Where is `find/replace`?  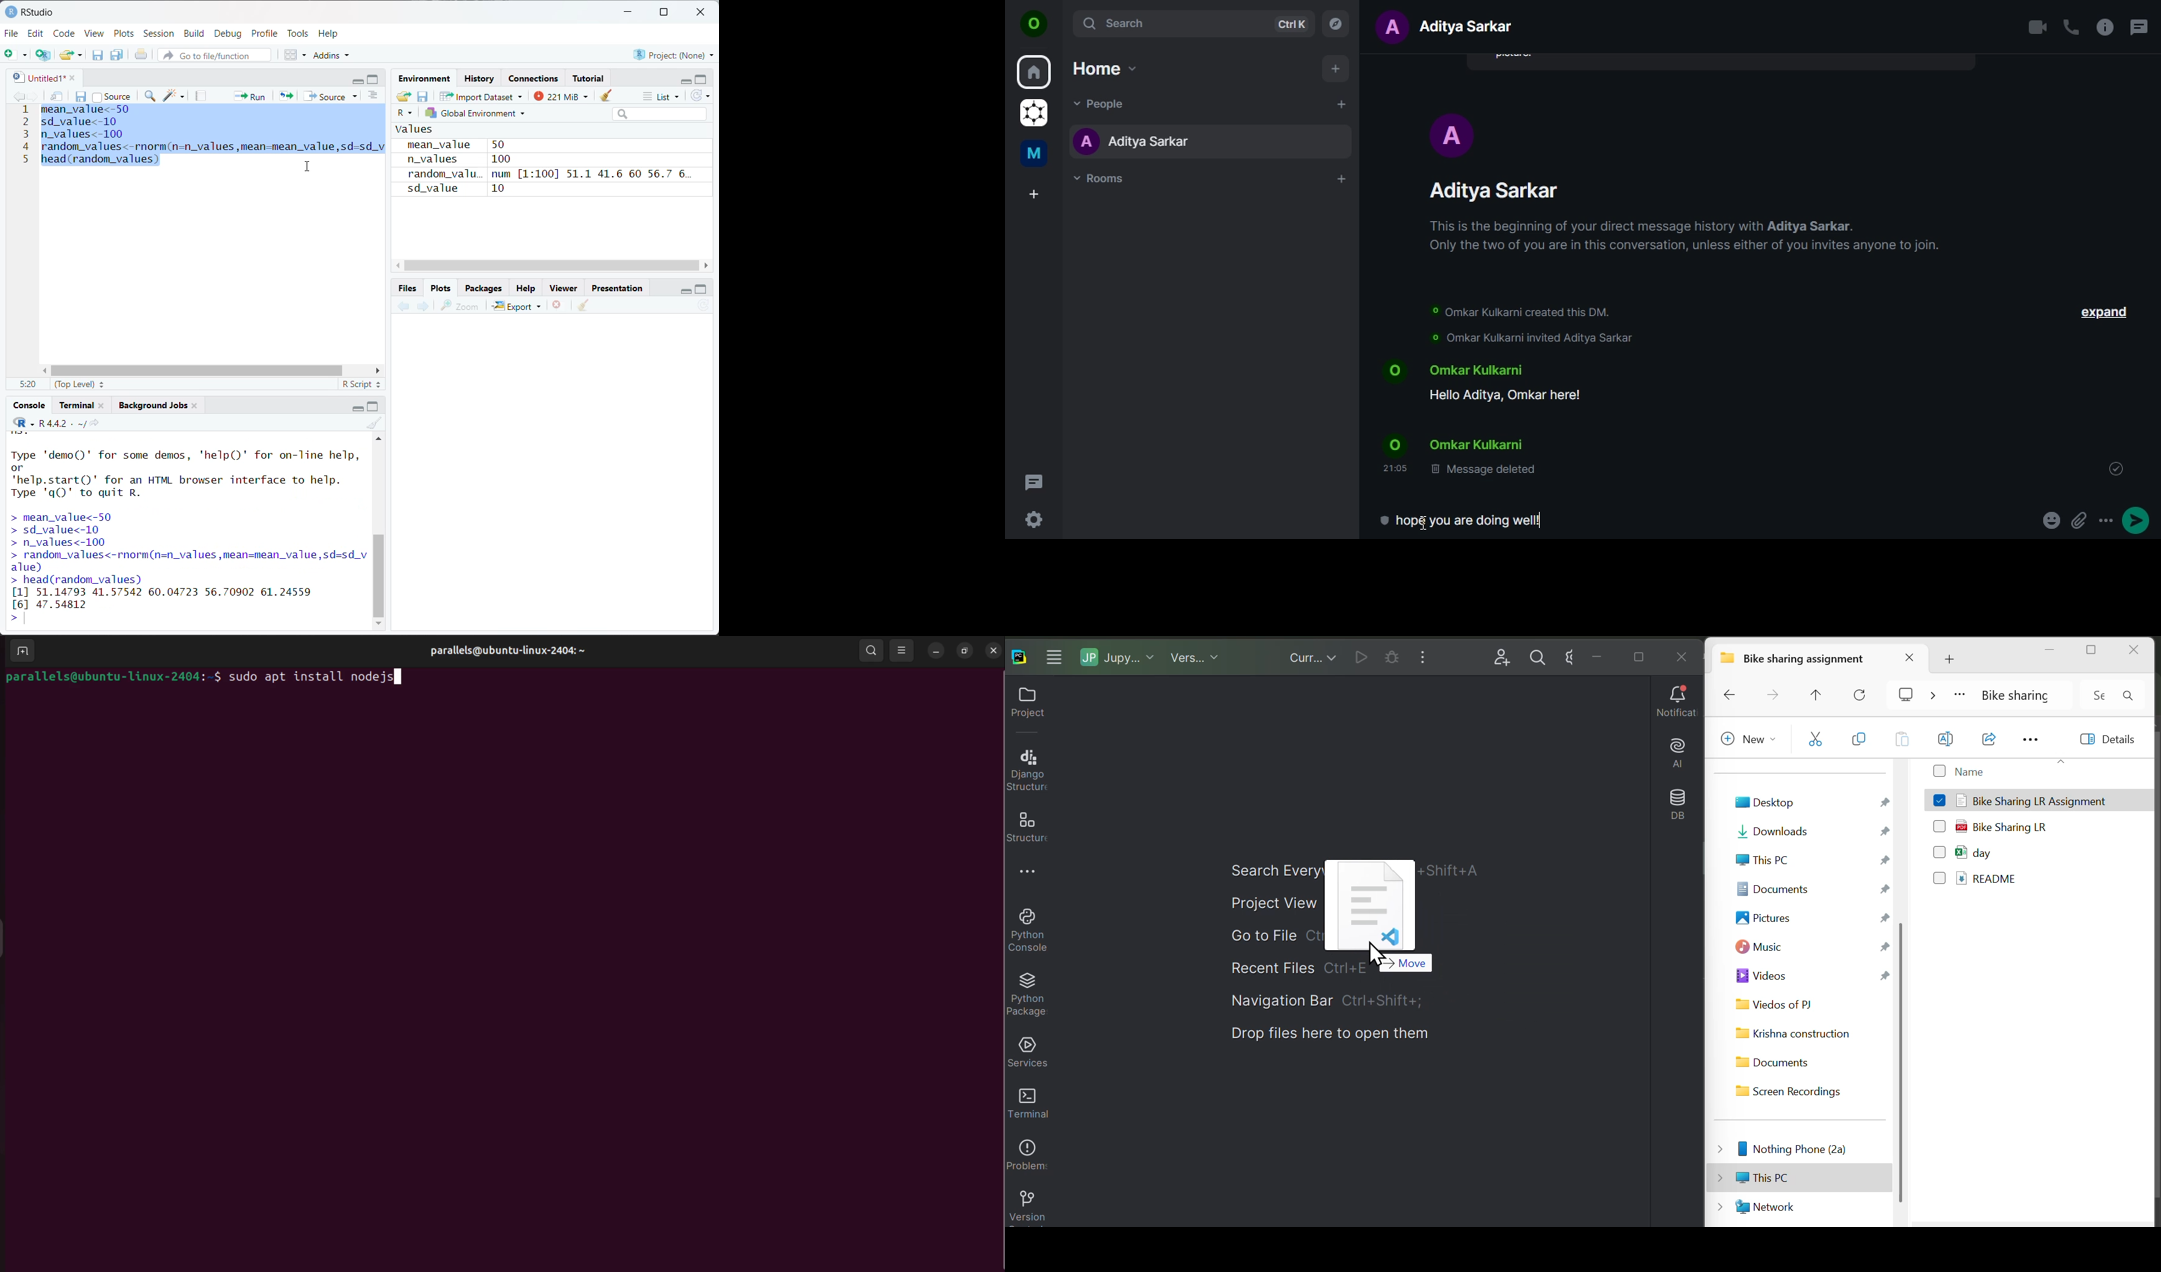
find/replace is located at coordinates (151, 97).